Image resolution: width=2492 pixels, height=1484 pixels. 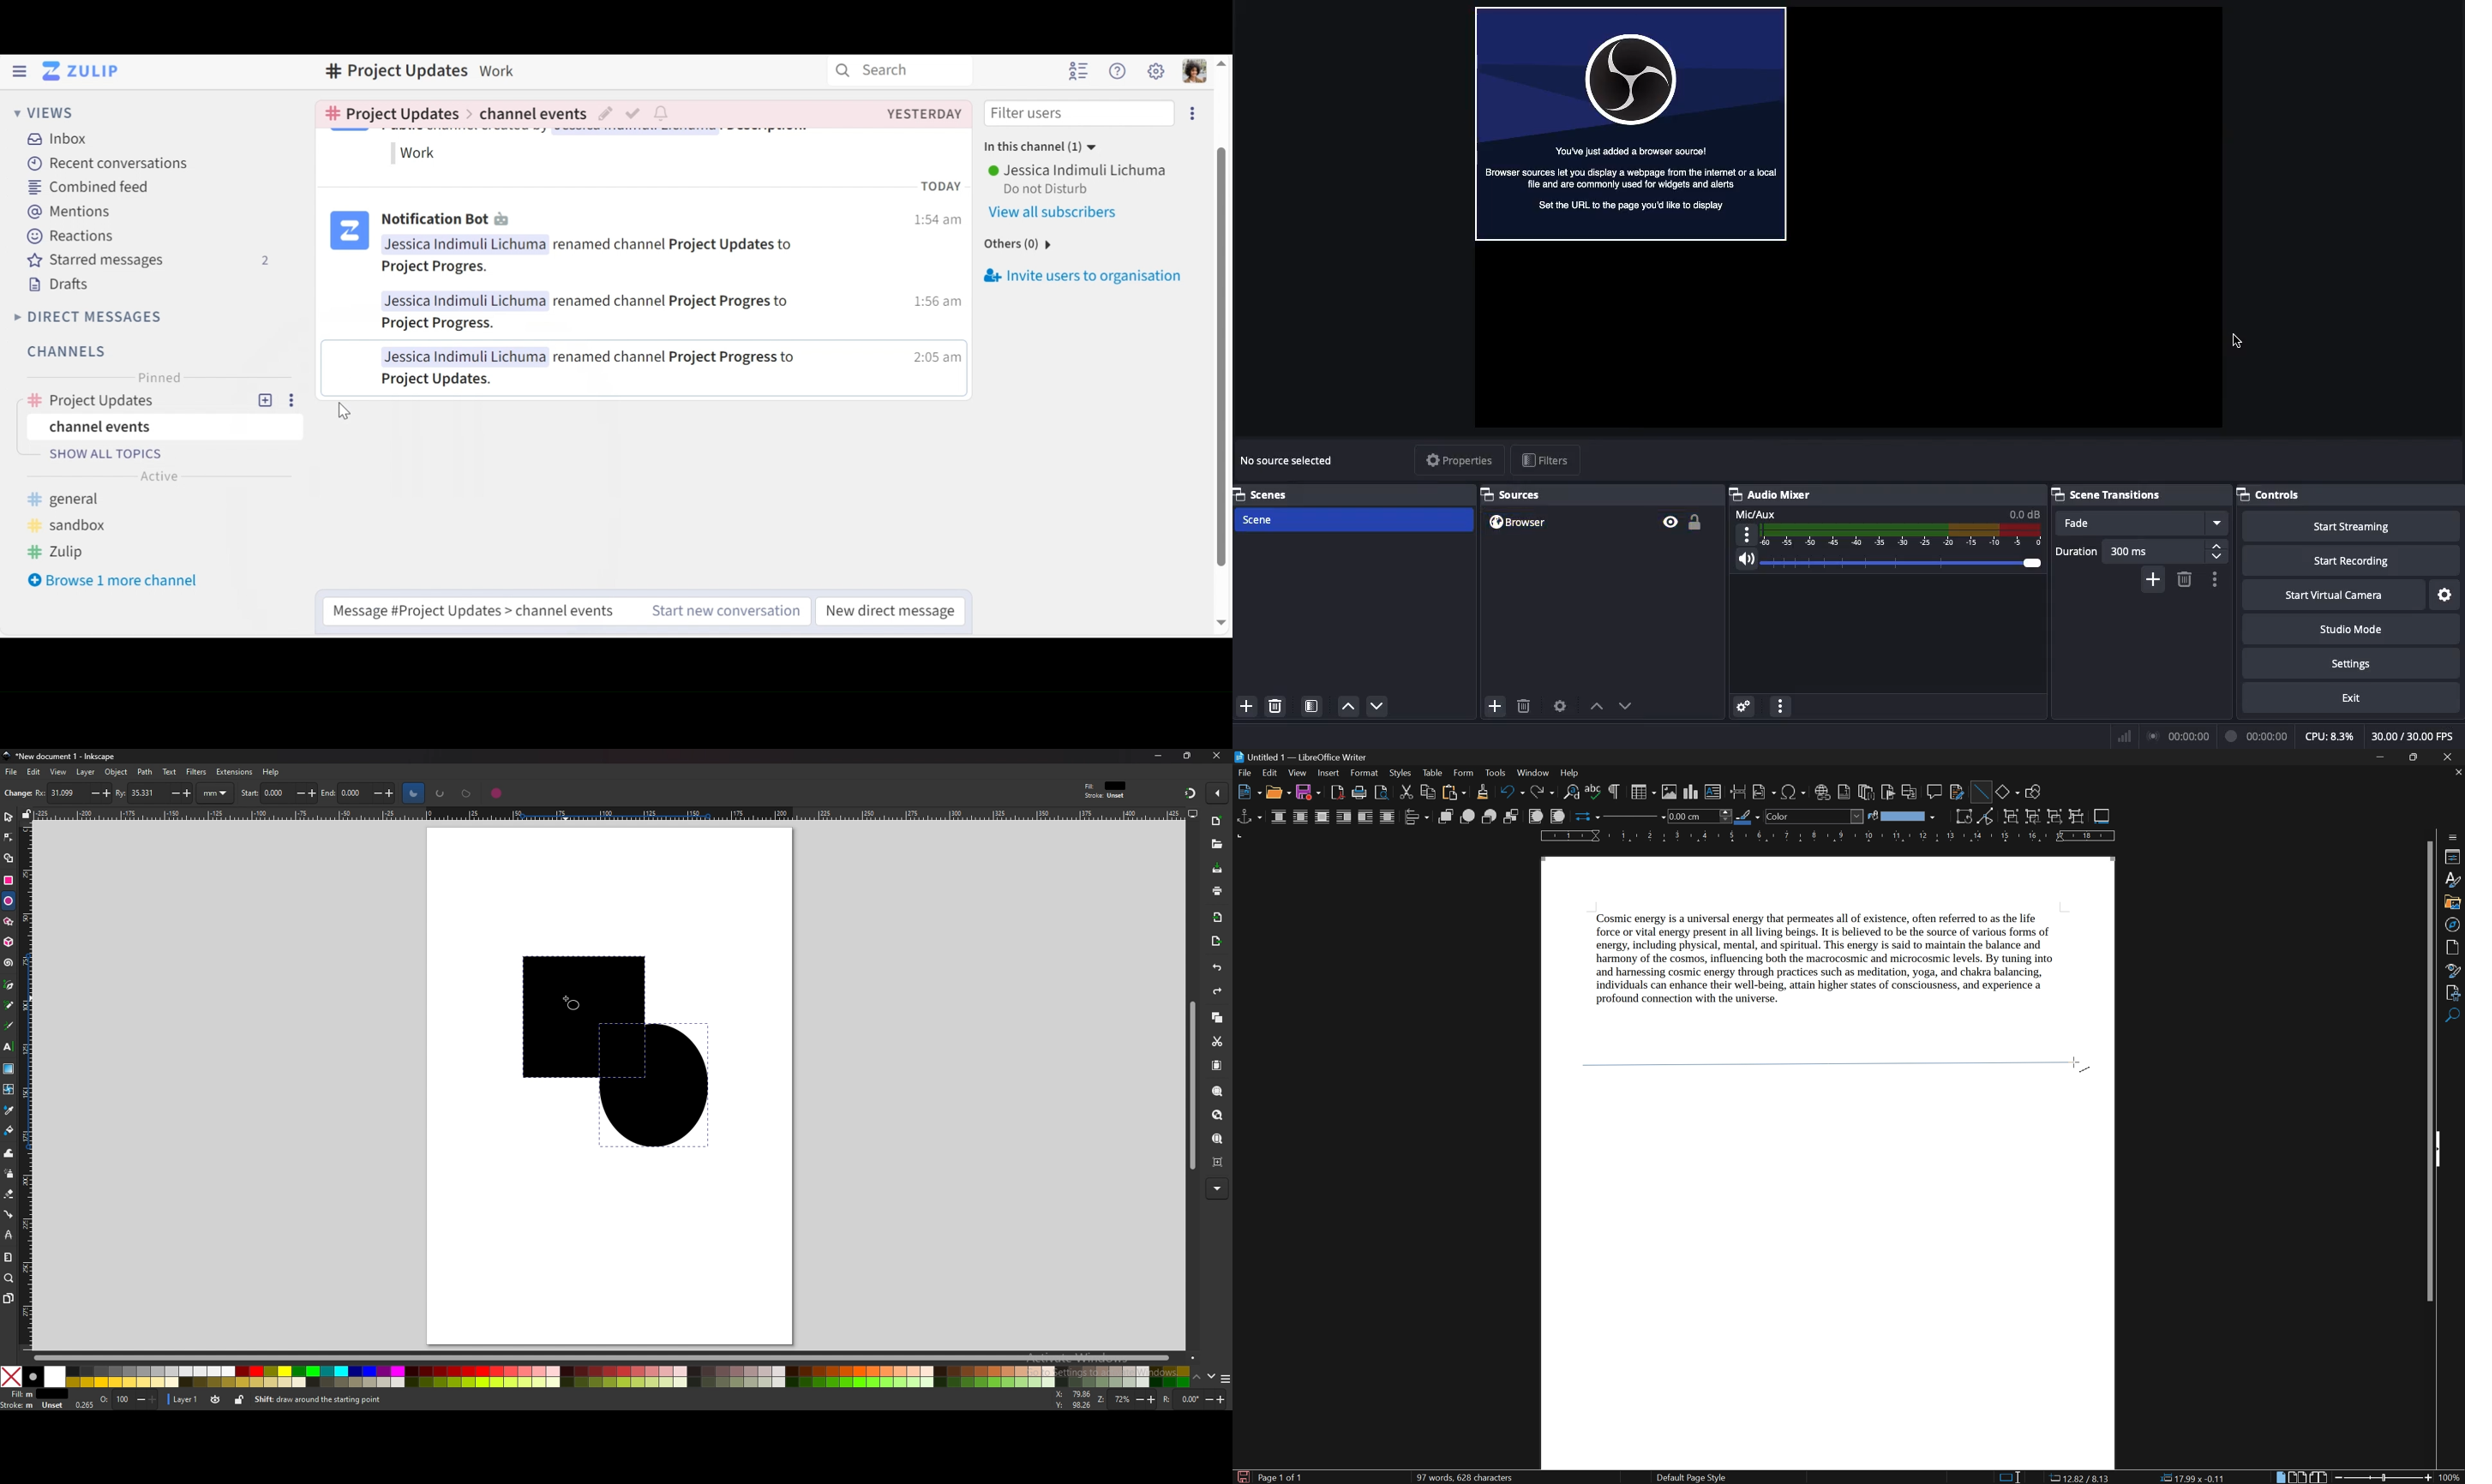 I want to click on add, so click(x=1246, y=704).